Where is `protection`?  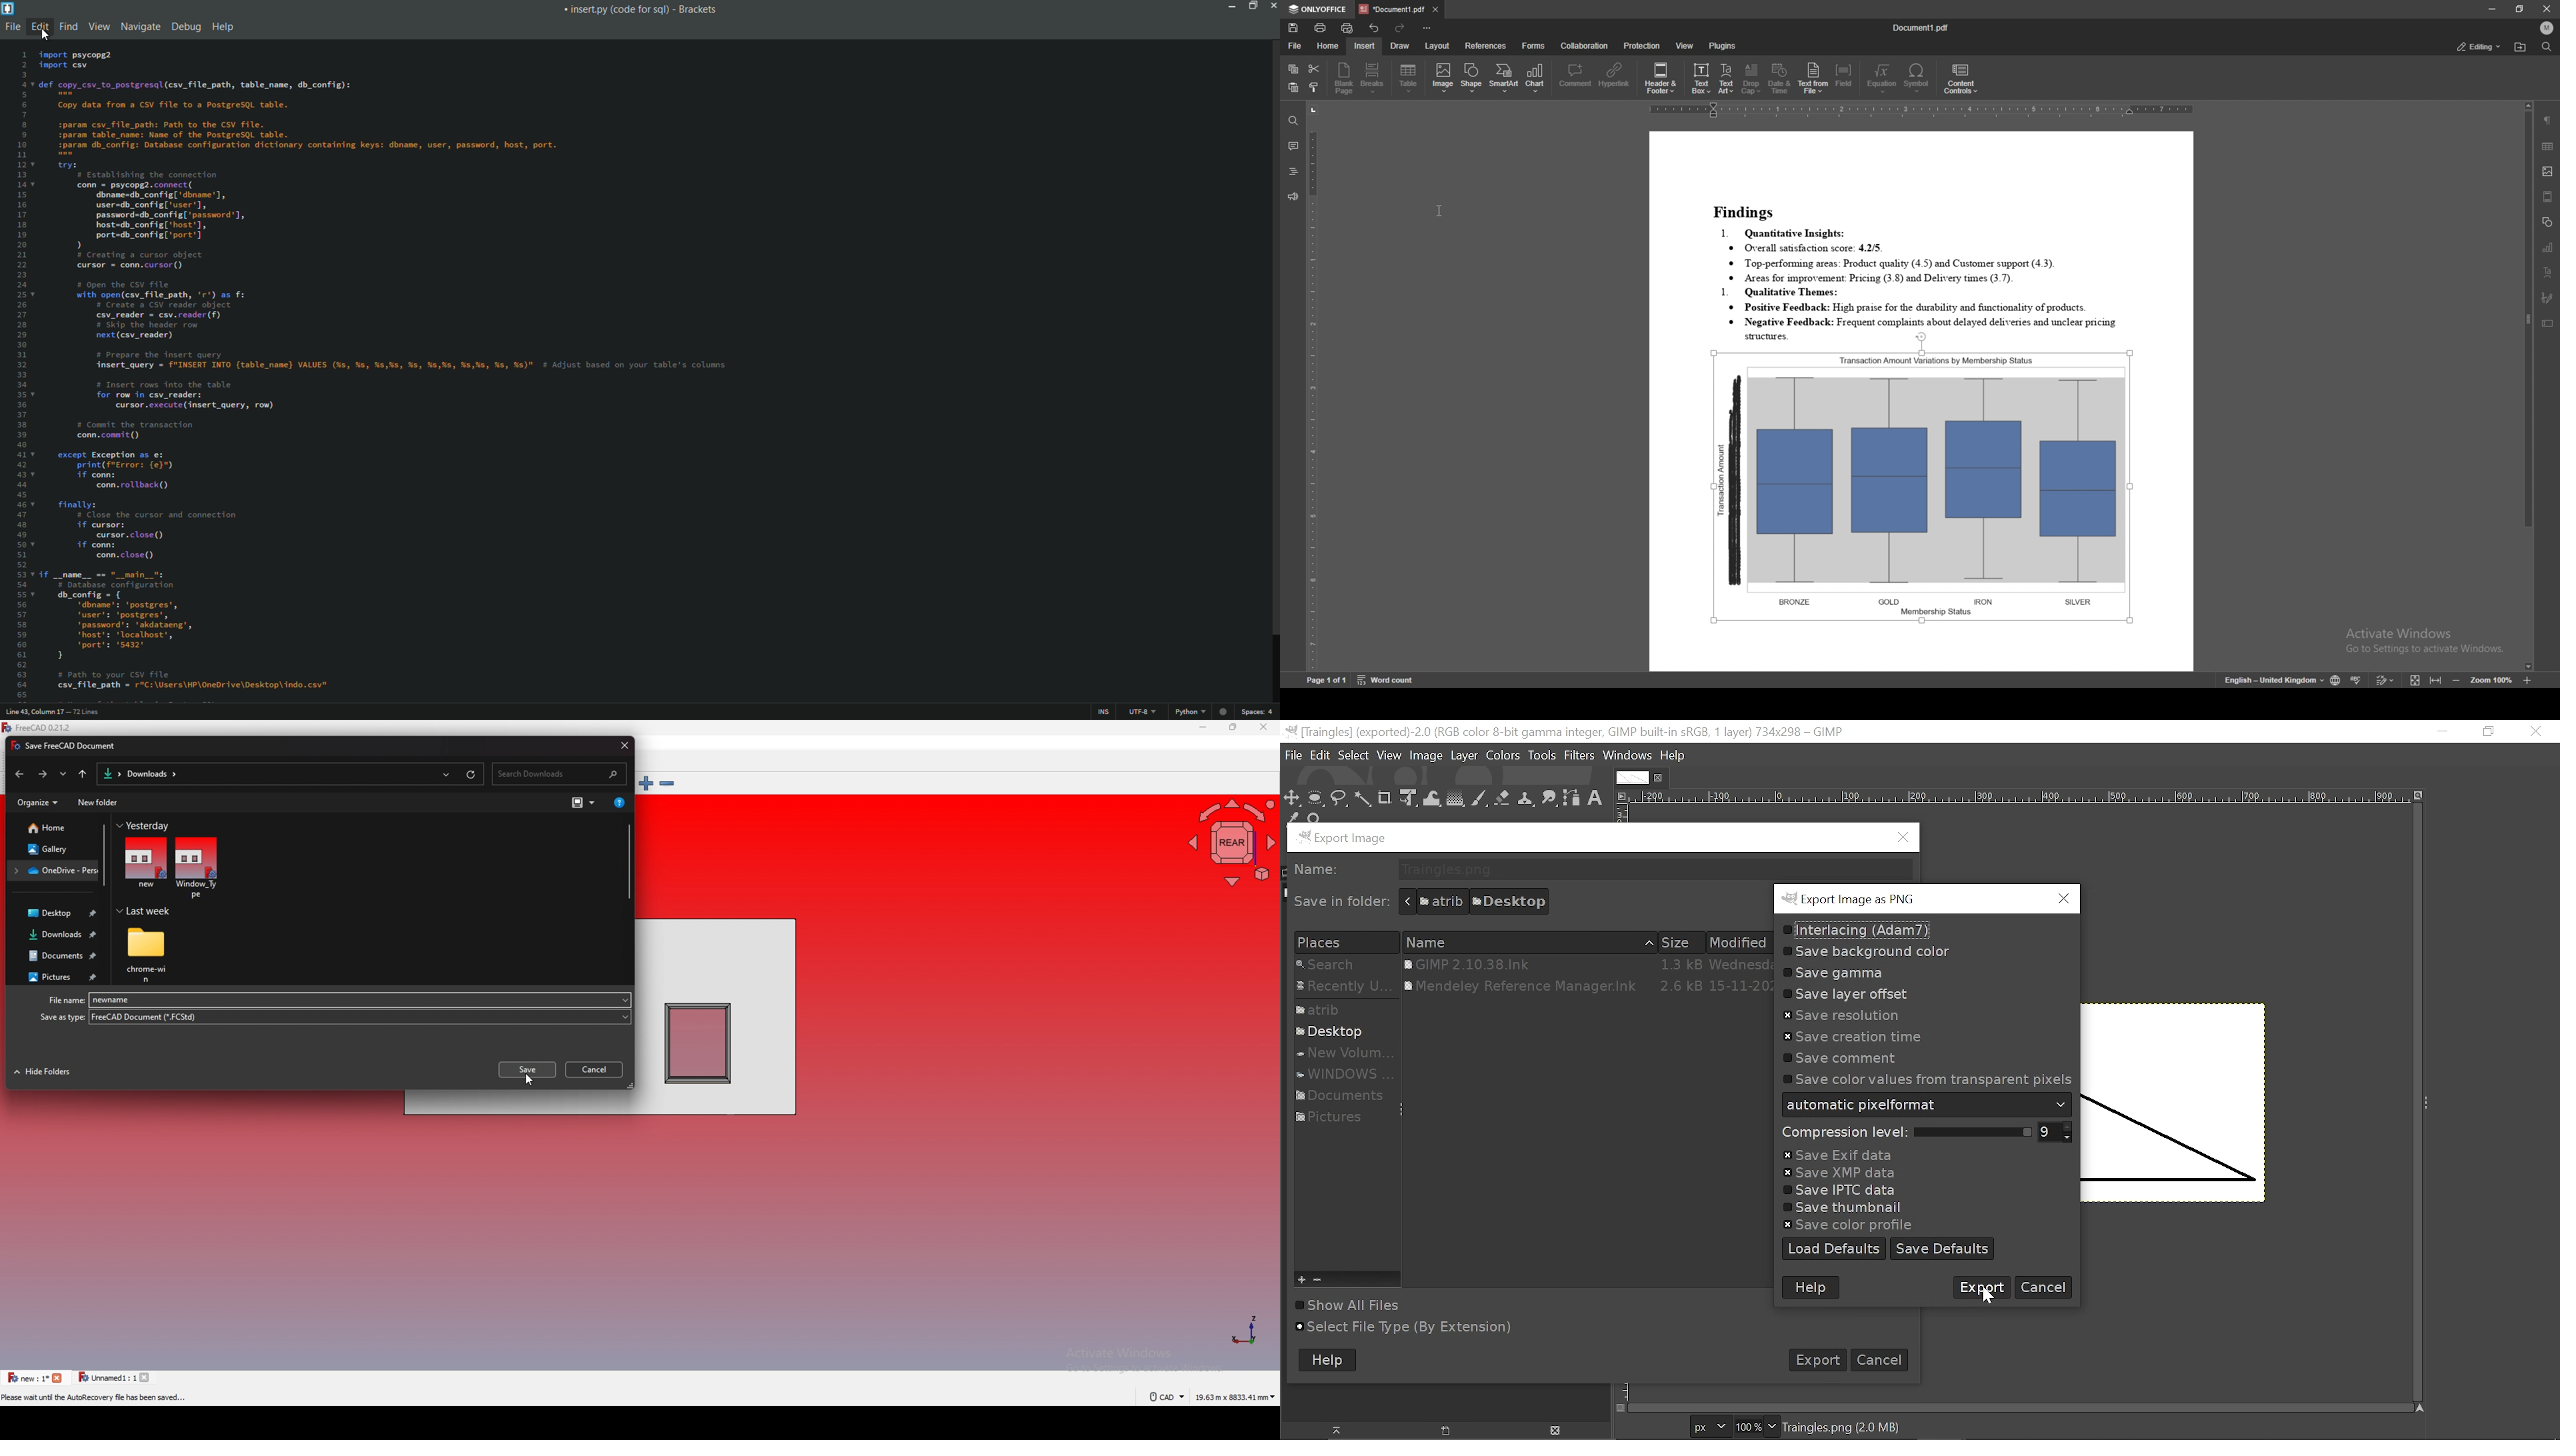 protection is located at coordinates (1641, 46).